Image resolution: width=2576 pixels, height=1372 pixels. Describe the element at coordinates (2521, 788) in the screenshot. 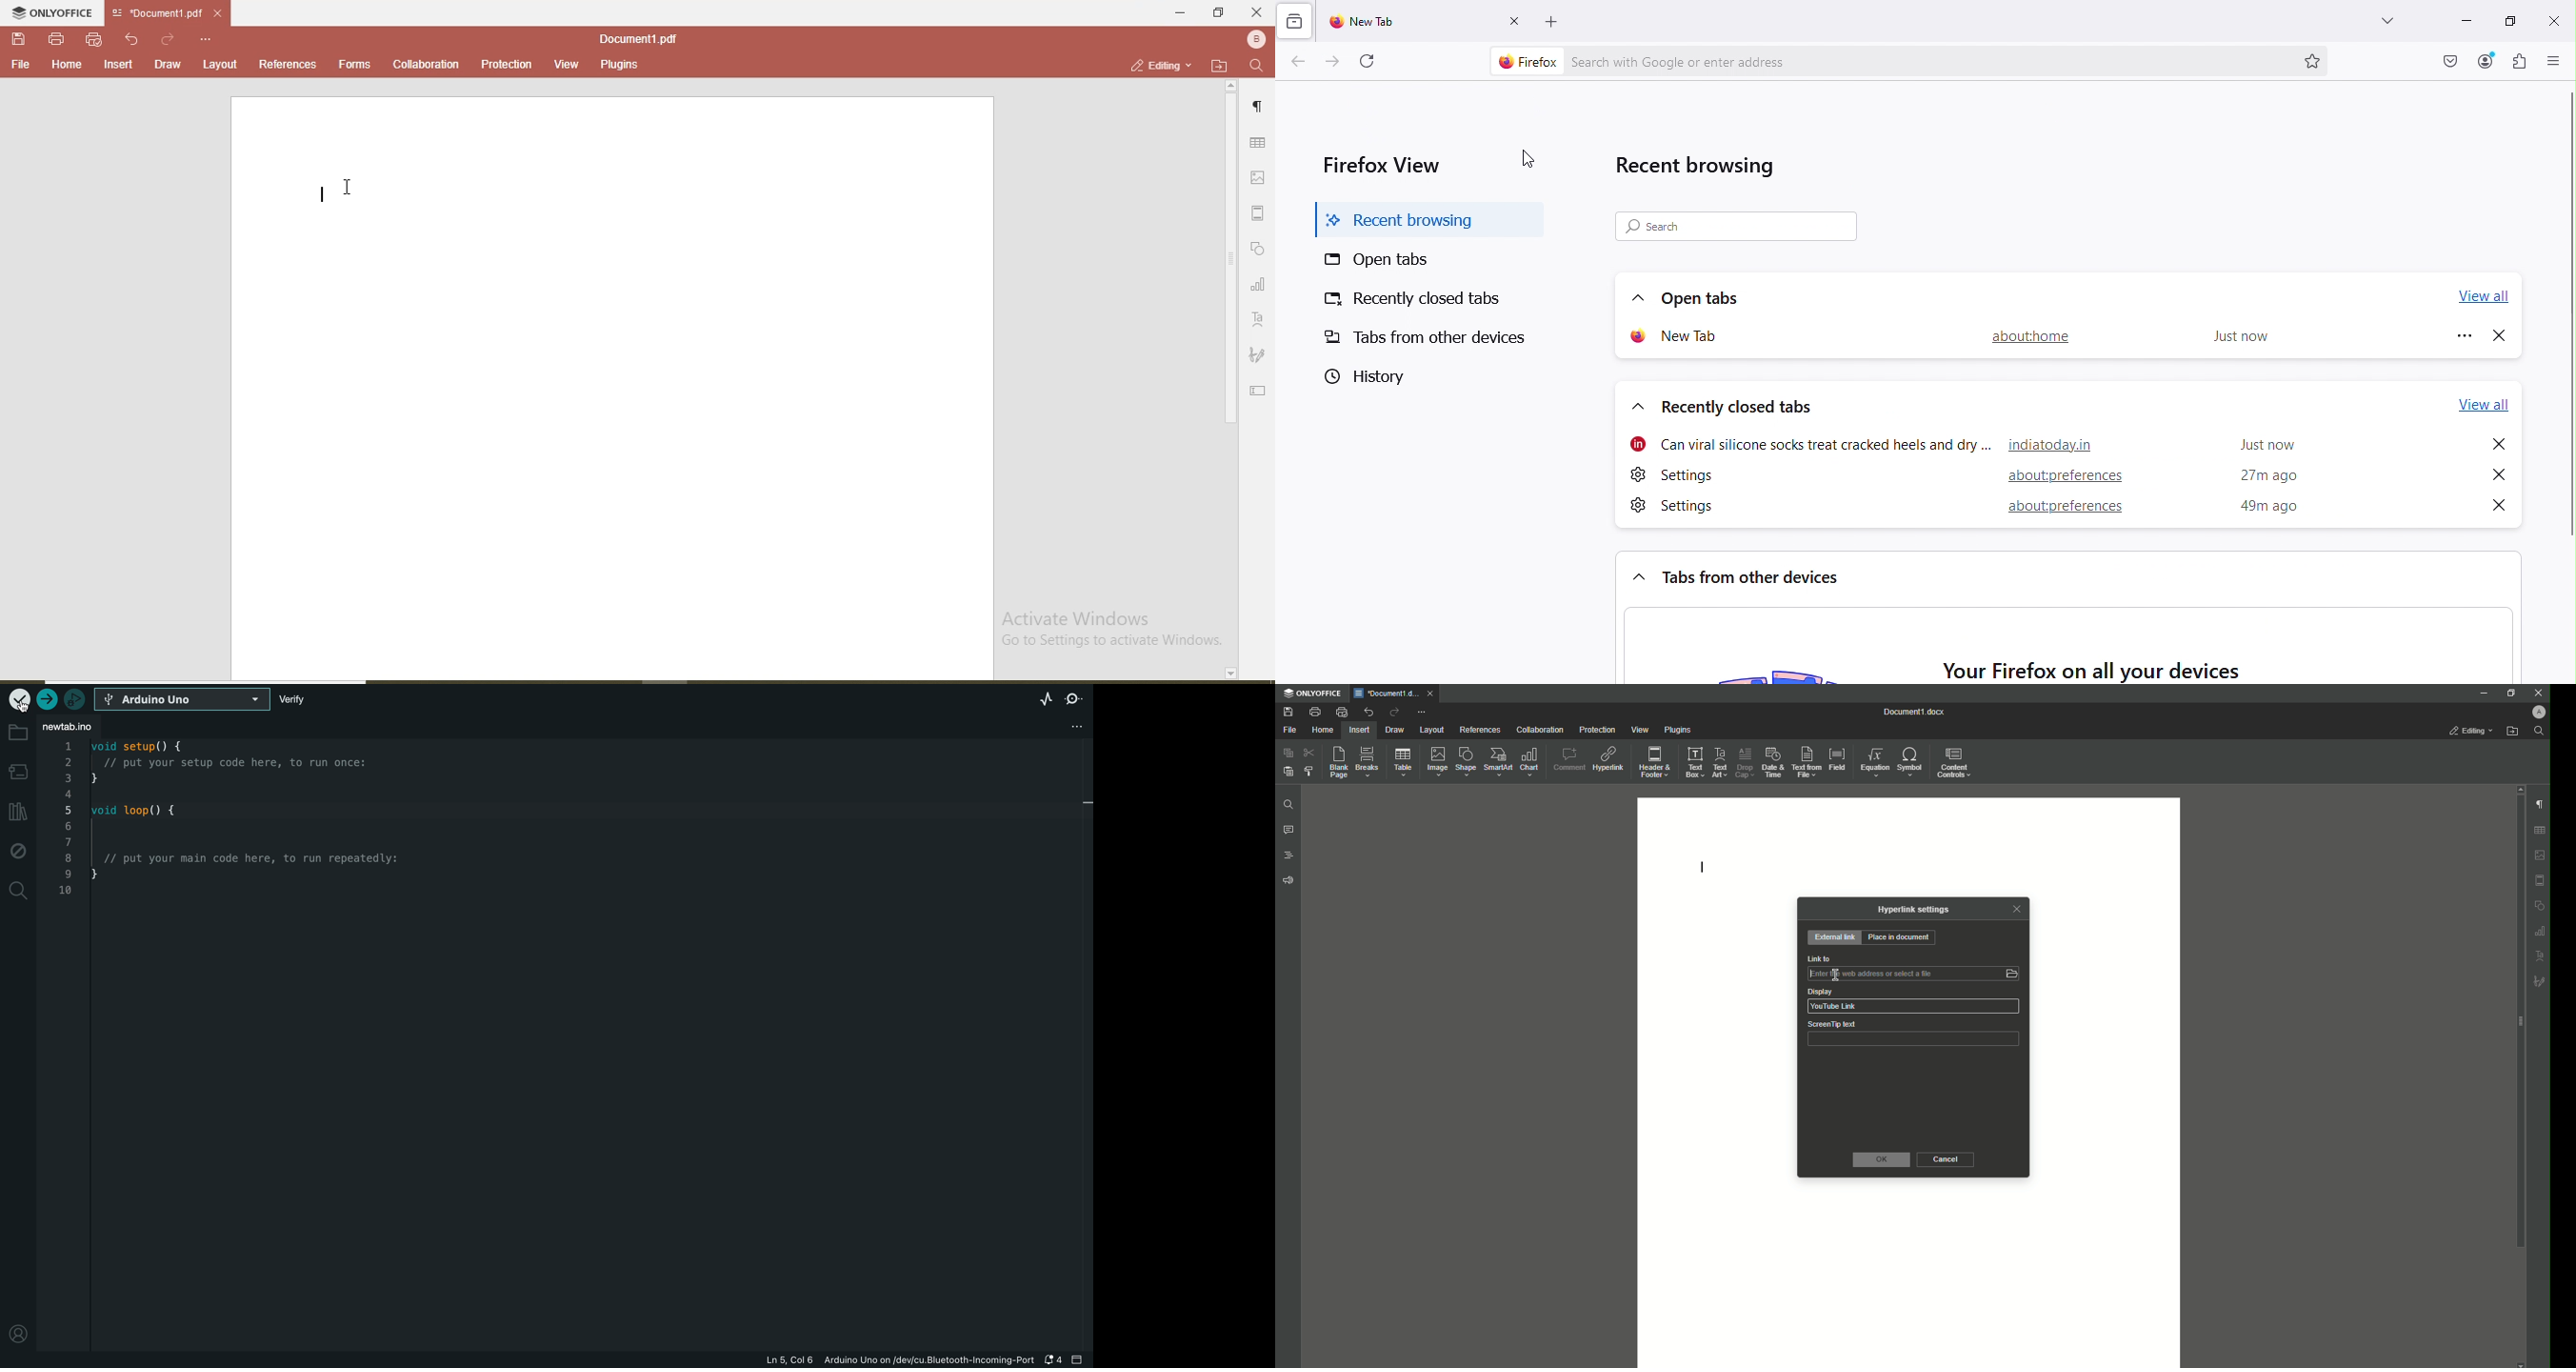

I see `scroll up` at that location.